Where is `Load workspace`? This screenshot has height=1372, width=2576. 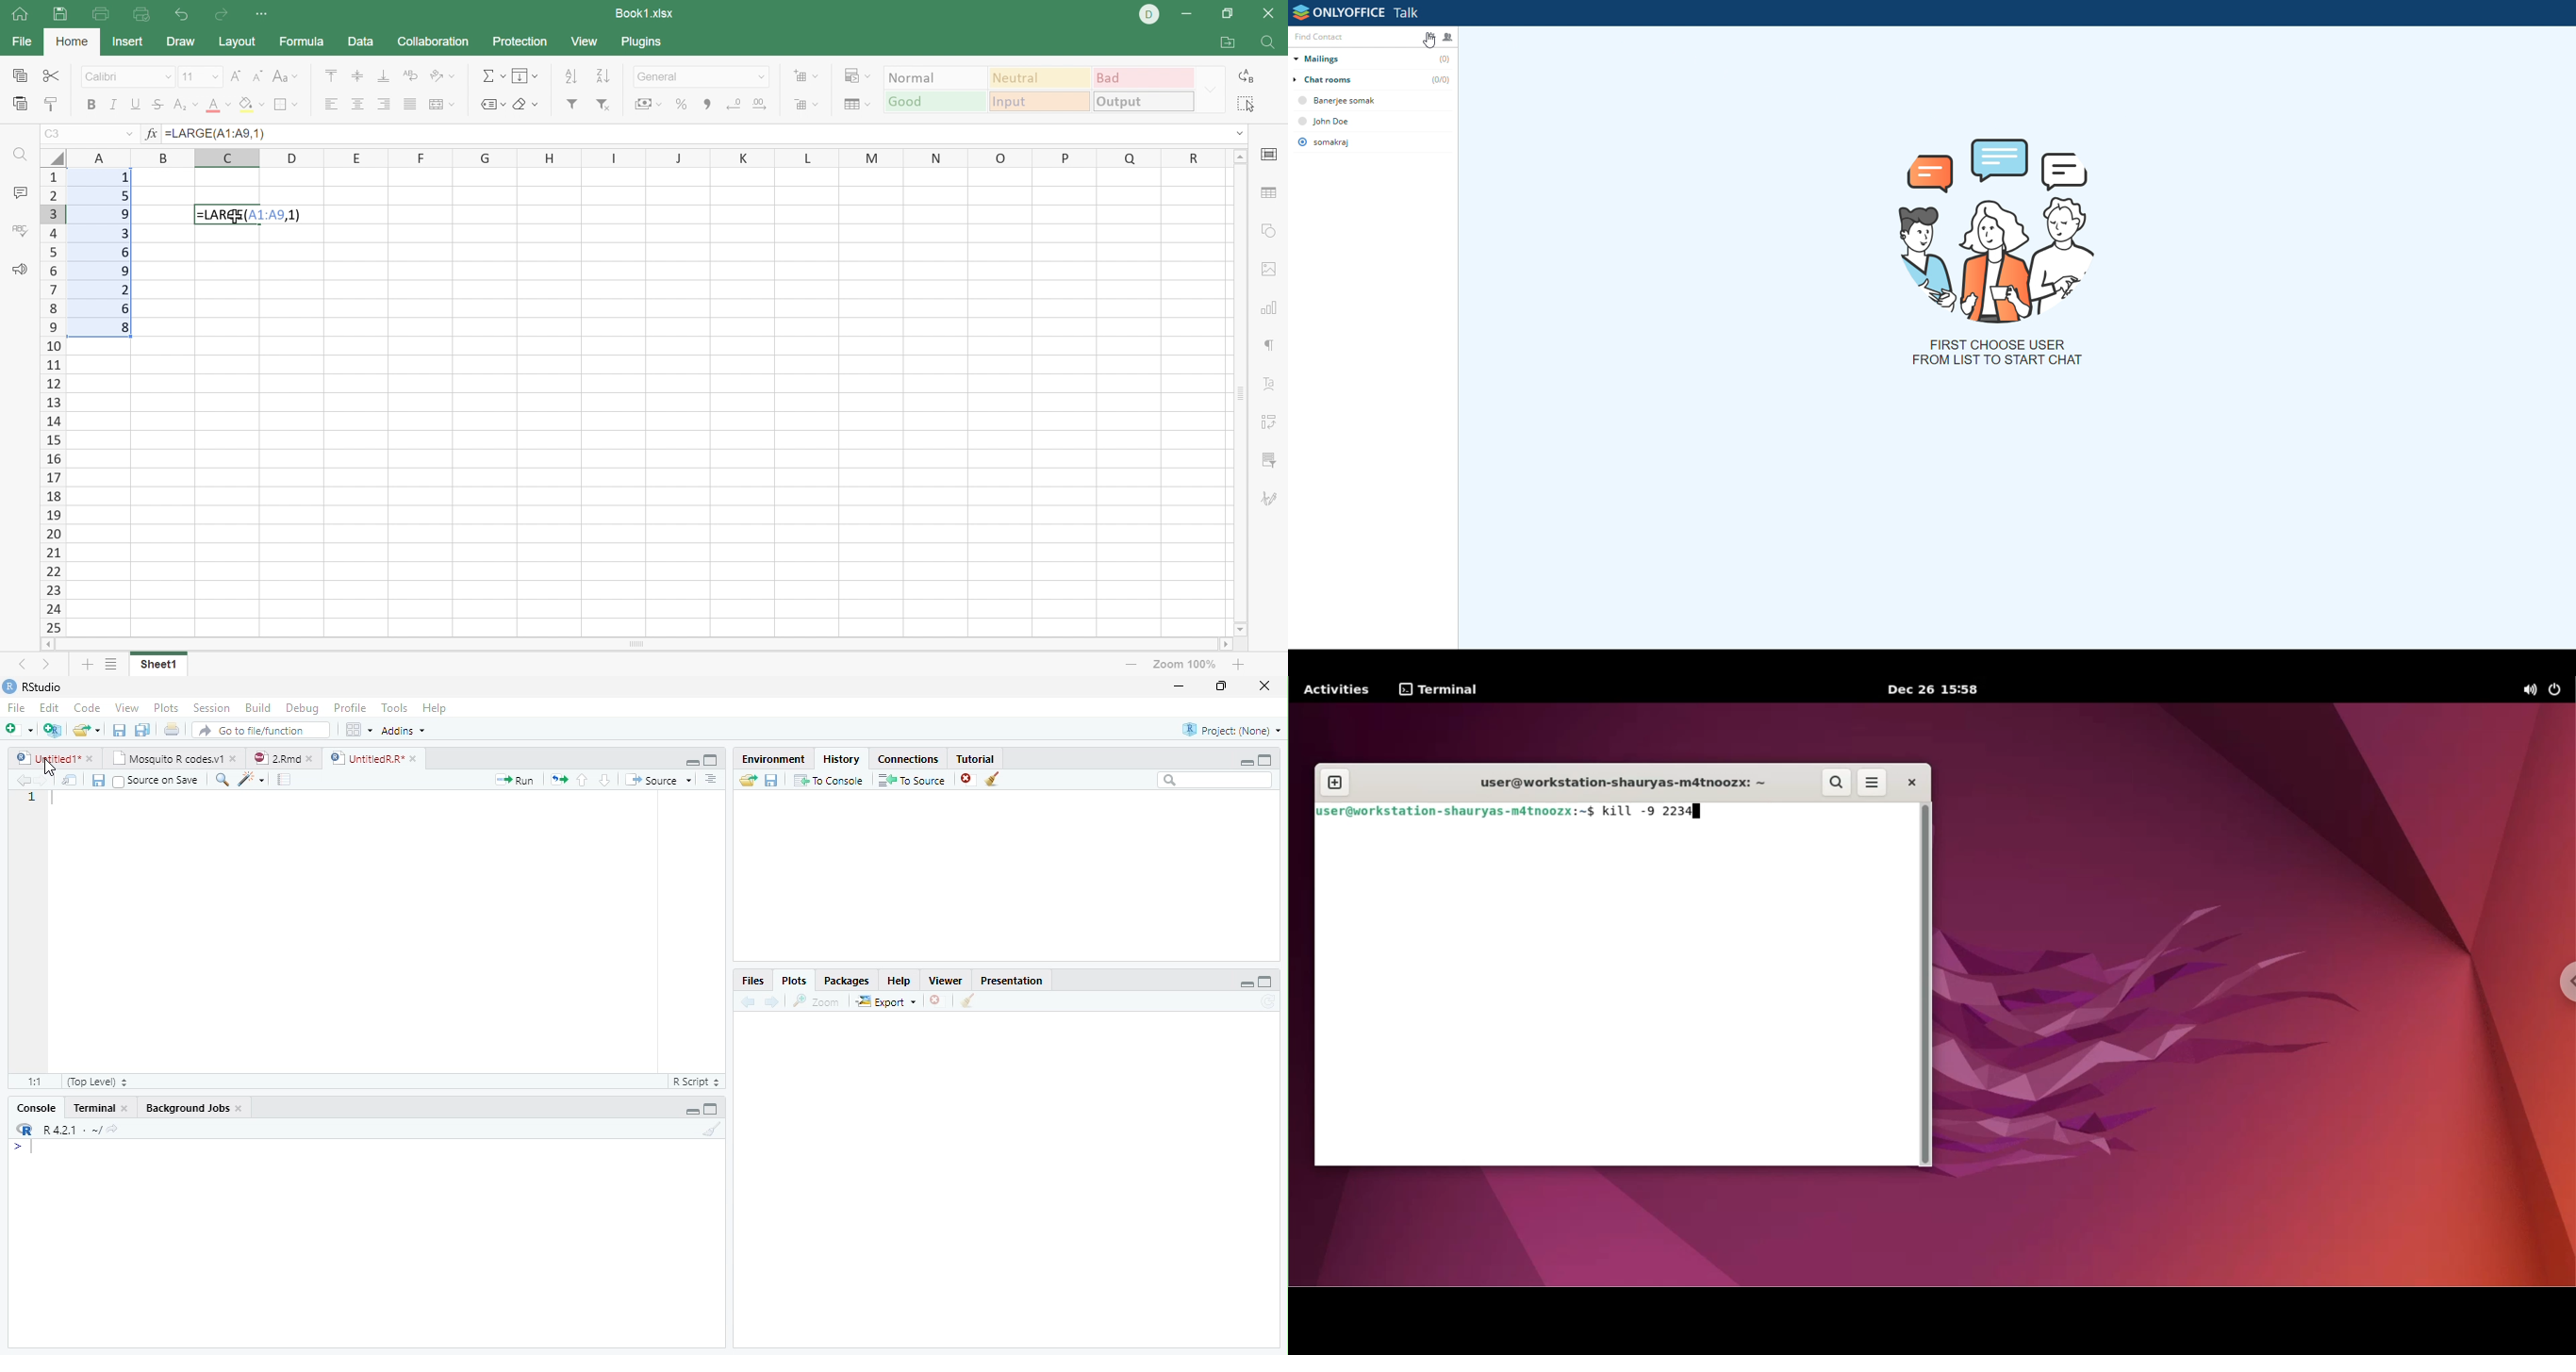
Load workspace is located at coordinates (746, 781).